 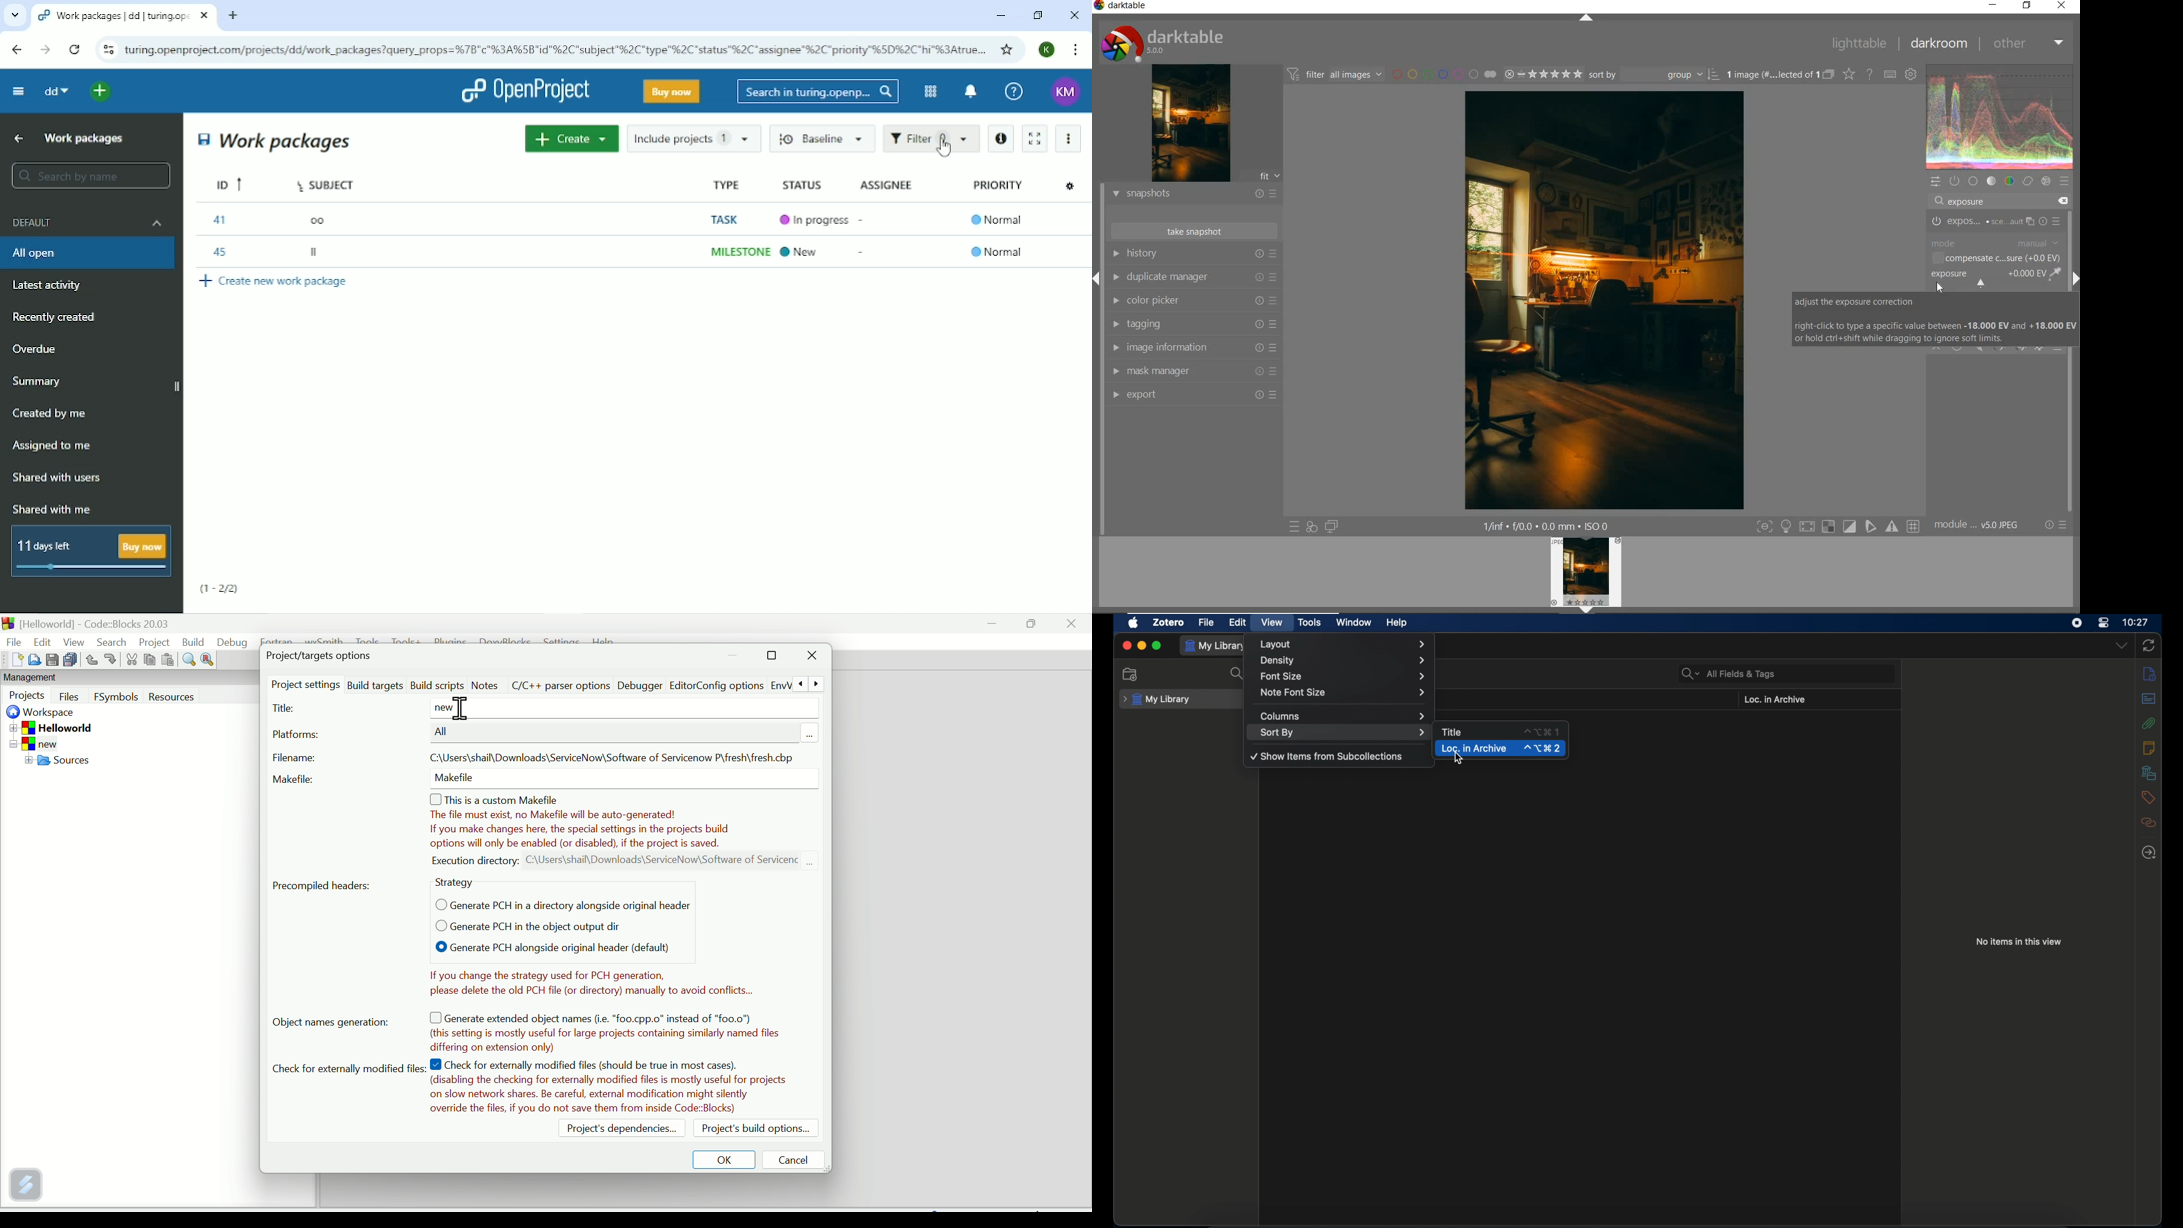 I want to click on restore, so click(x=2029, y=6).